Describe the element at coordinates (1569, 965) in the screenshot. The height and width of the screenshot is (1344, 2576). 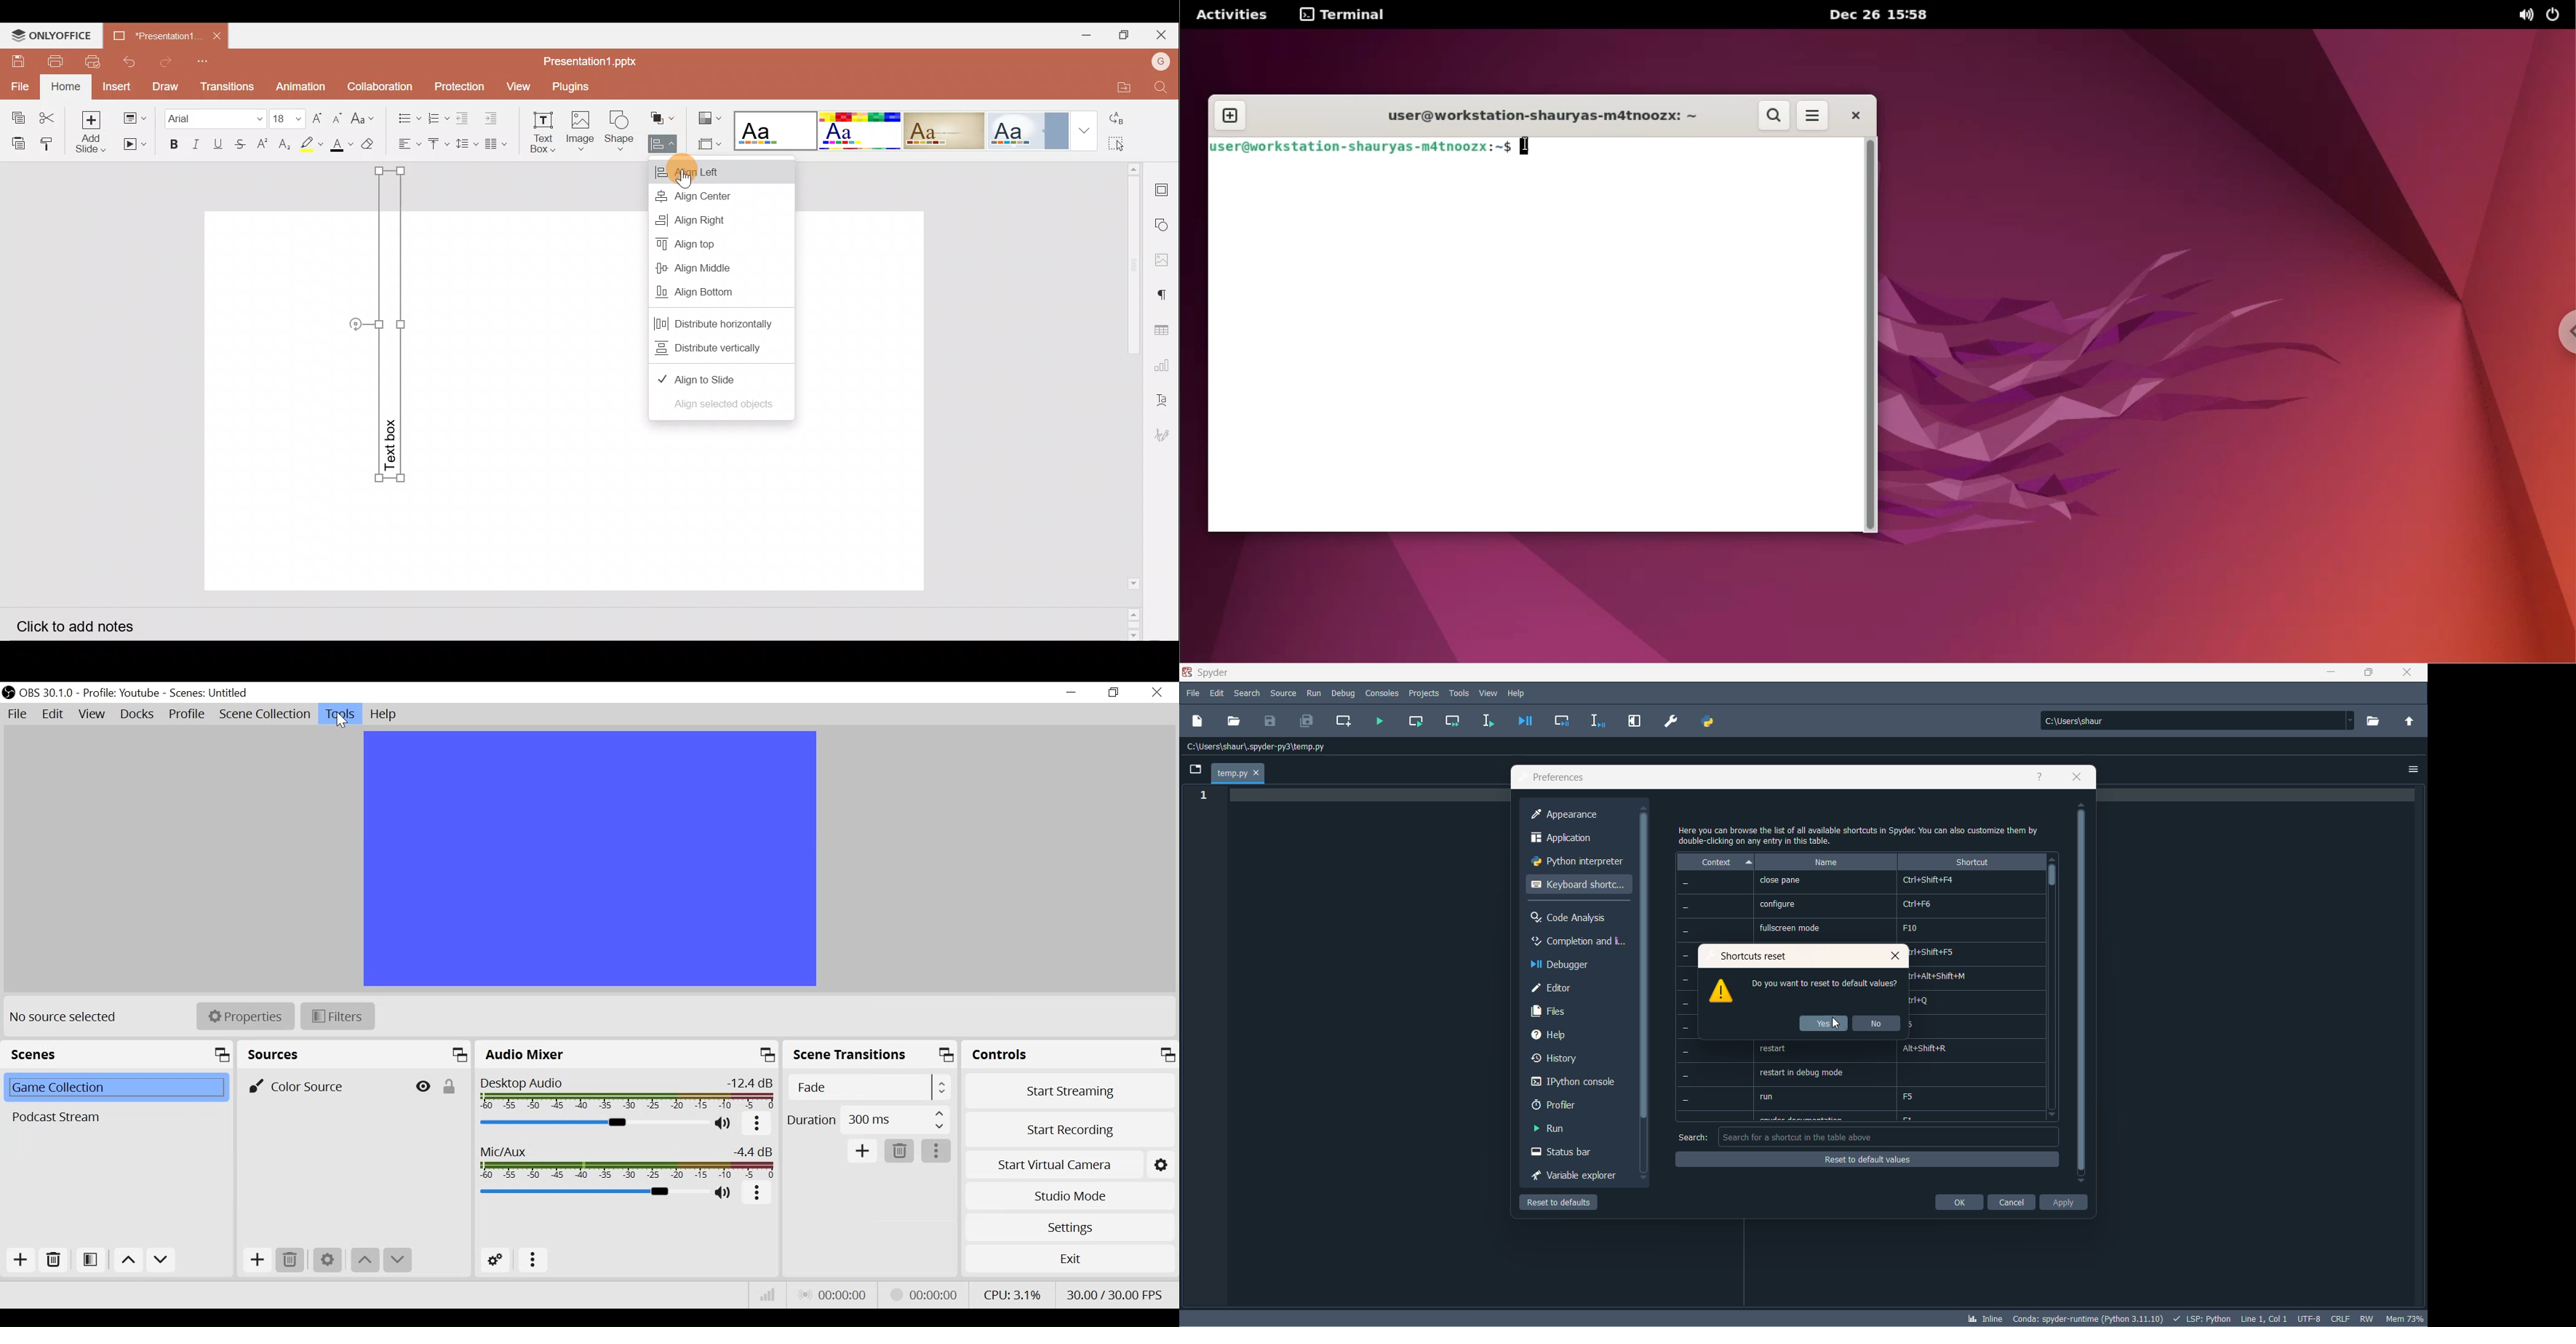
I see `debugger` at that location.